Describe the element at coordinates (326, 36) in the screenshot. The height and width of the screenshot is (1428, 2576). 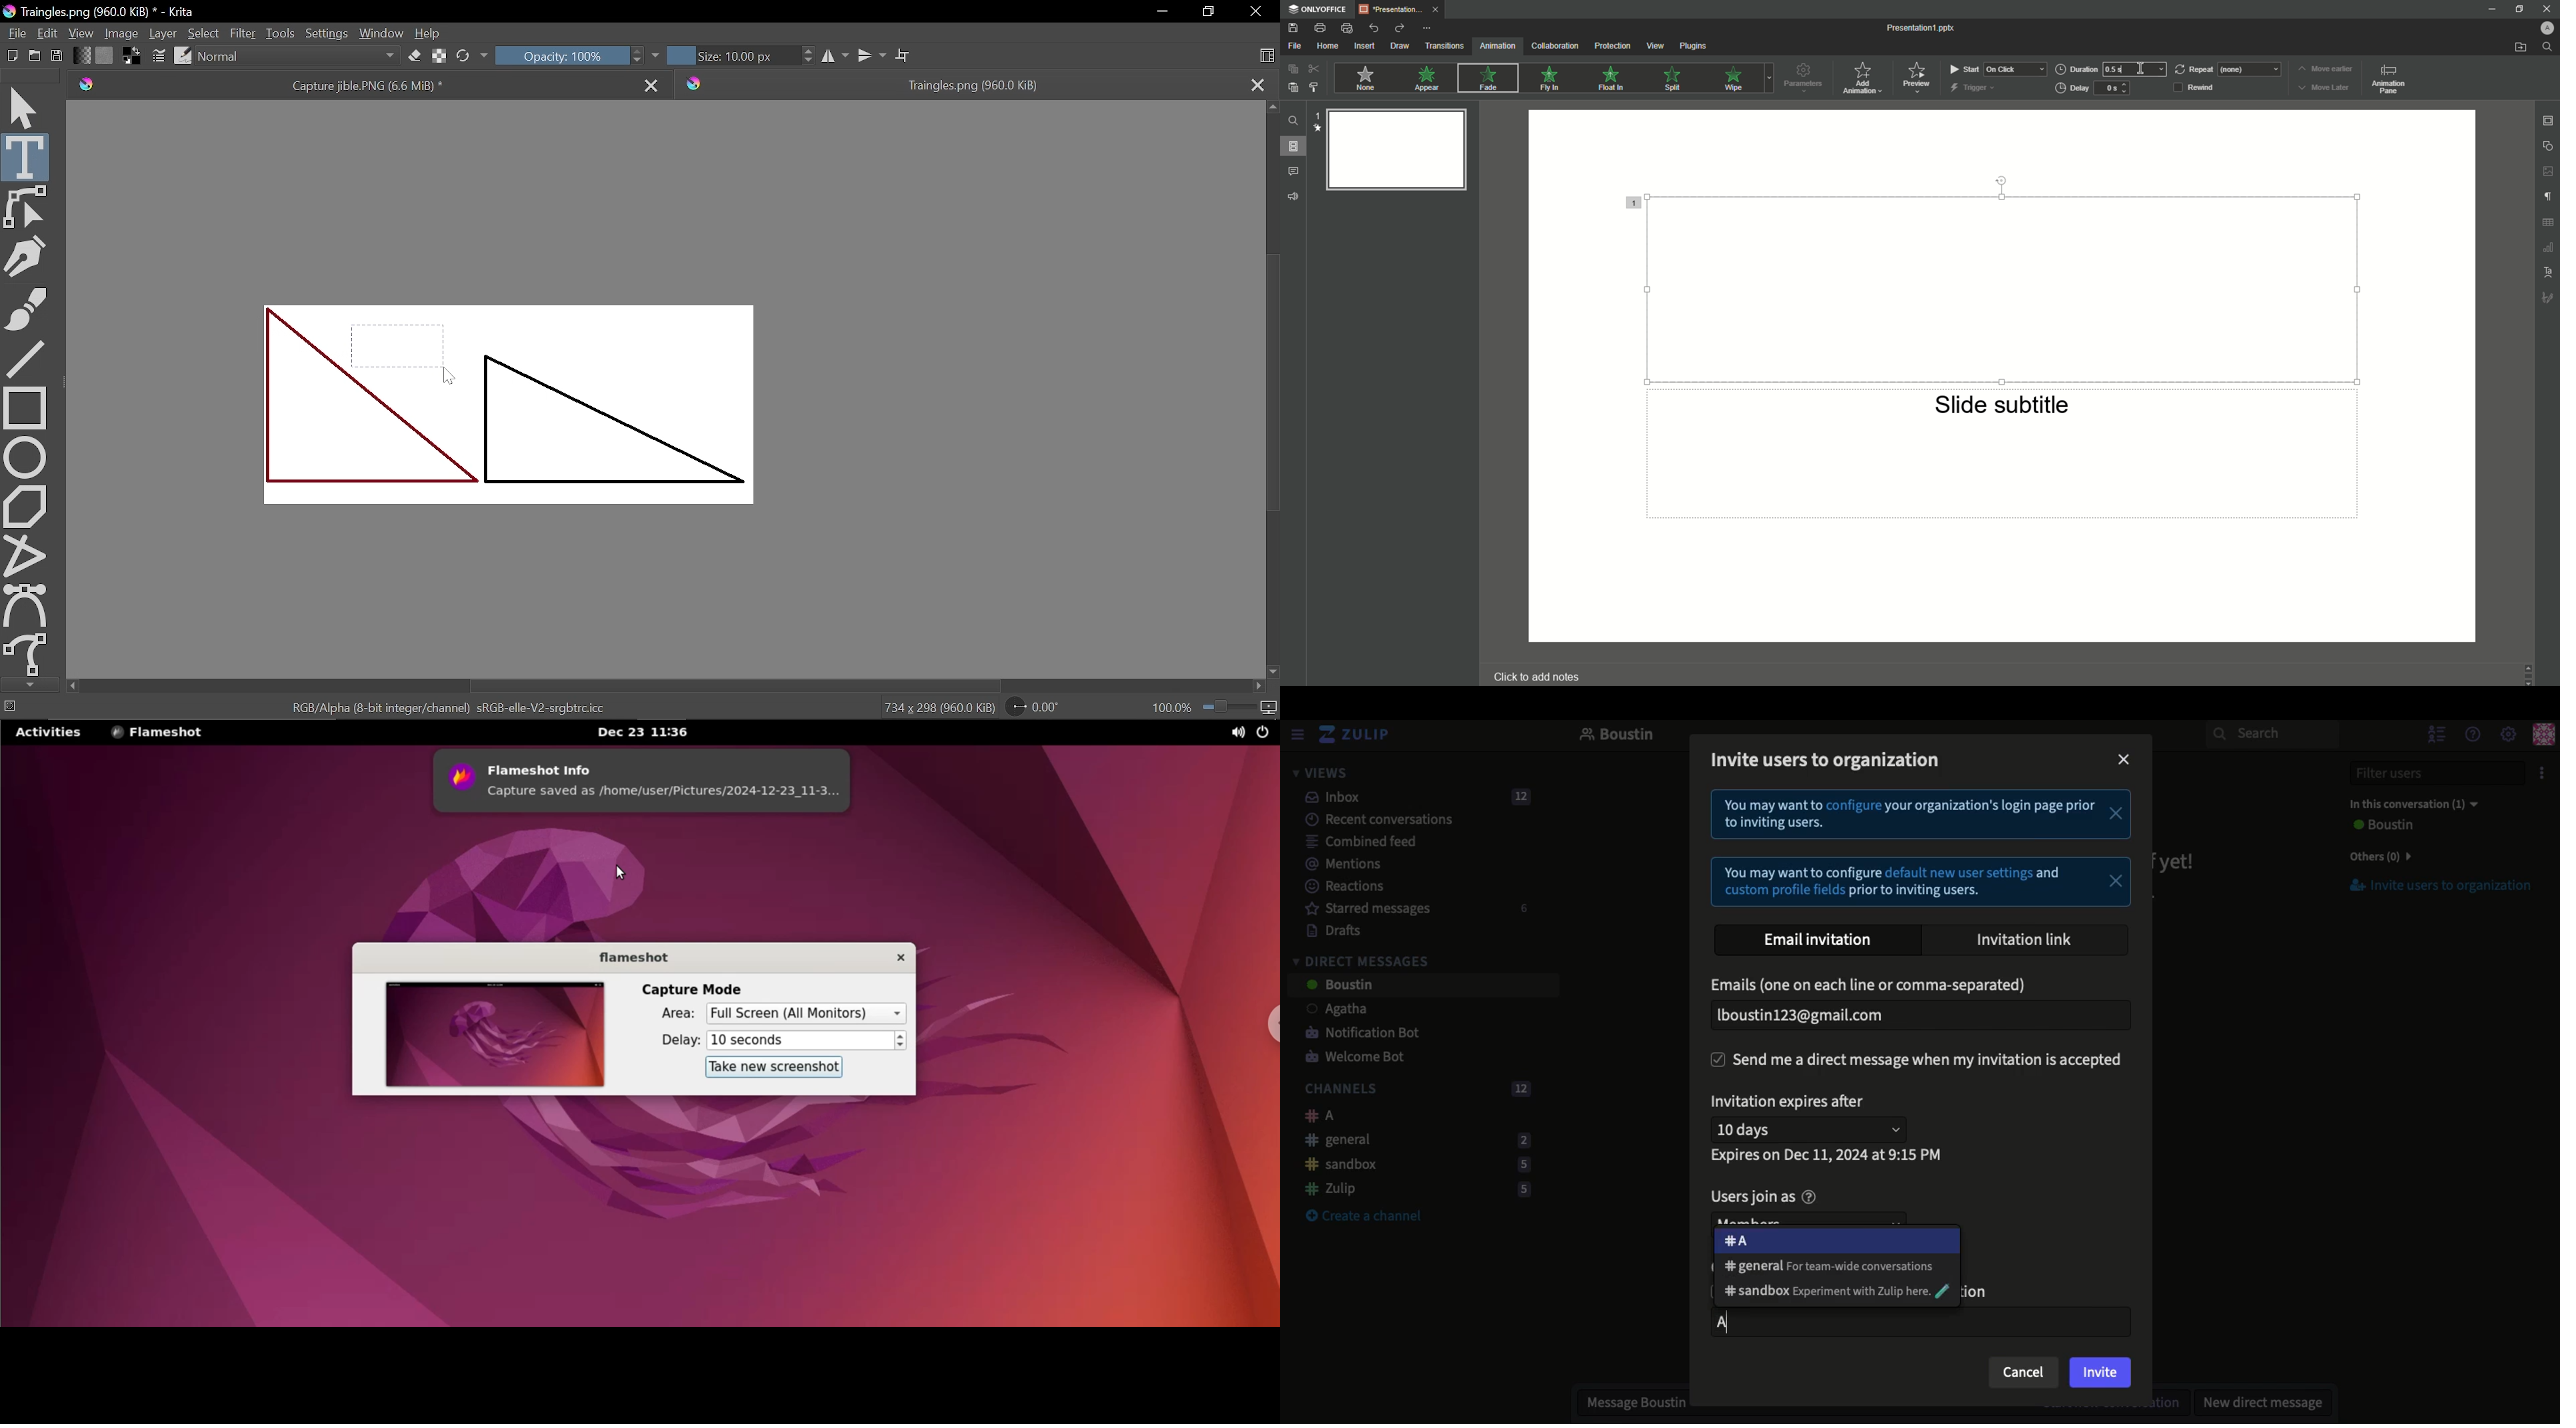
I see `Settings` at that location.